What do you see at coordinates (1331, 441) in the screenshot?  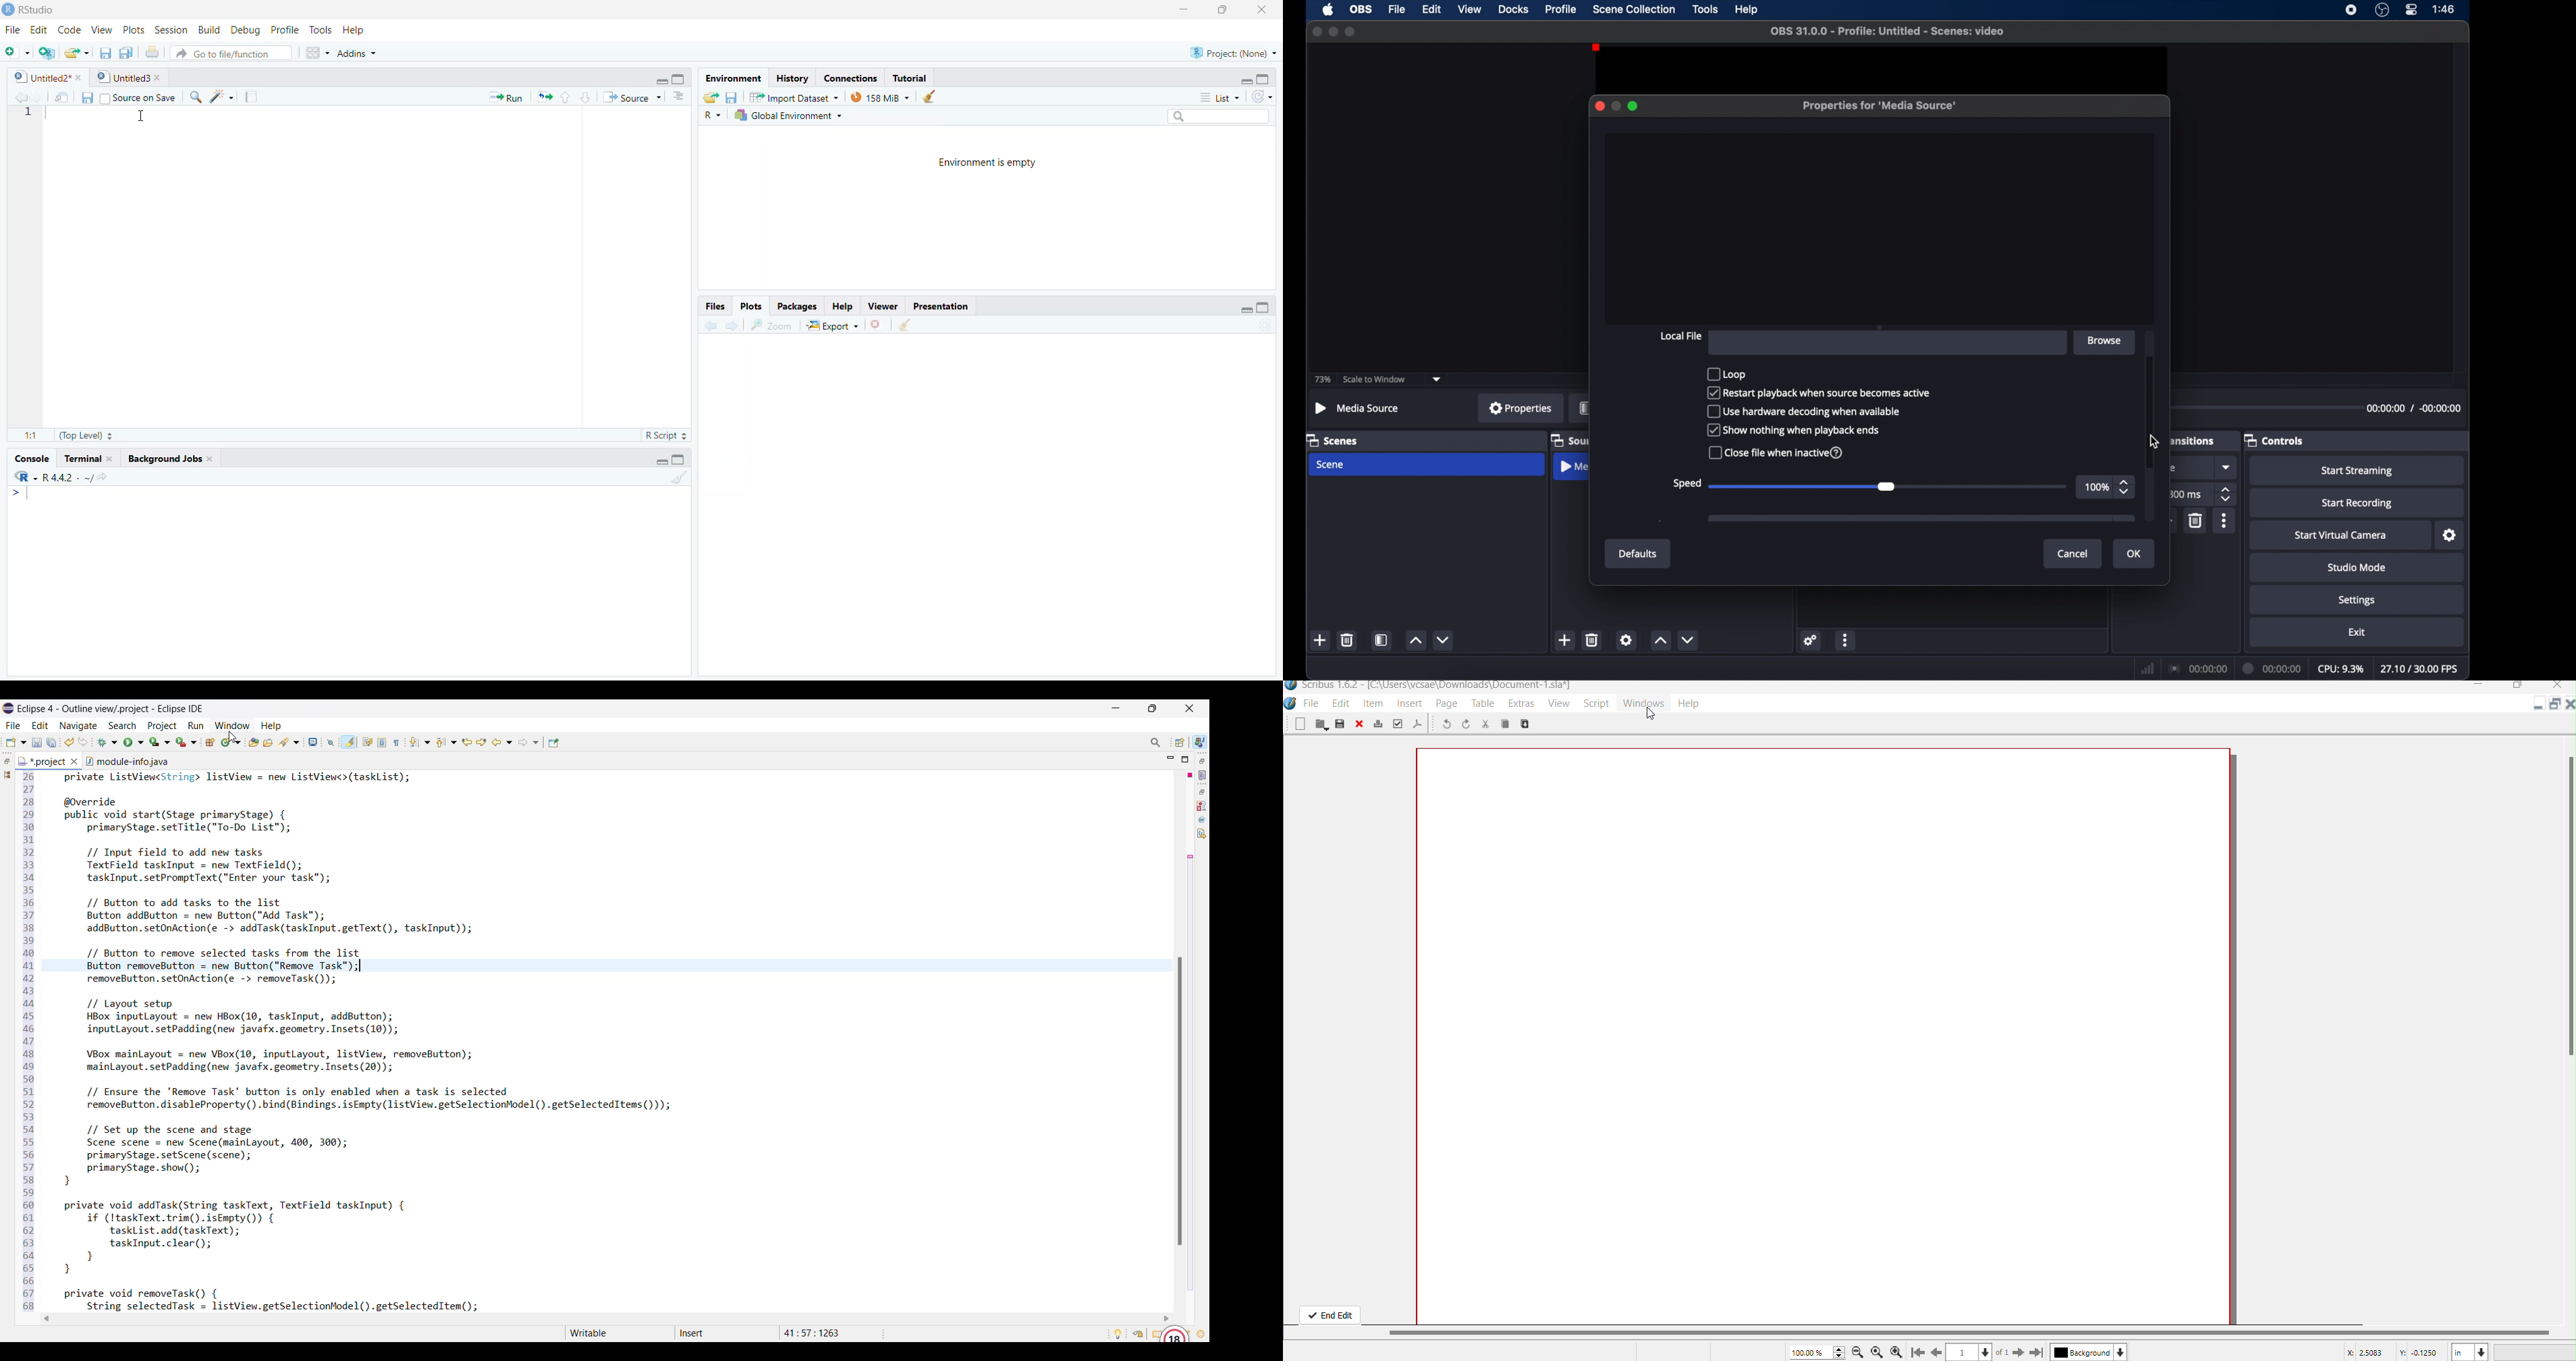 I see `scenes` at bounding box center [1331, 441].